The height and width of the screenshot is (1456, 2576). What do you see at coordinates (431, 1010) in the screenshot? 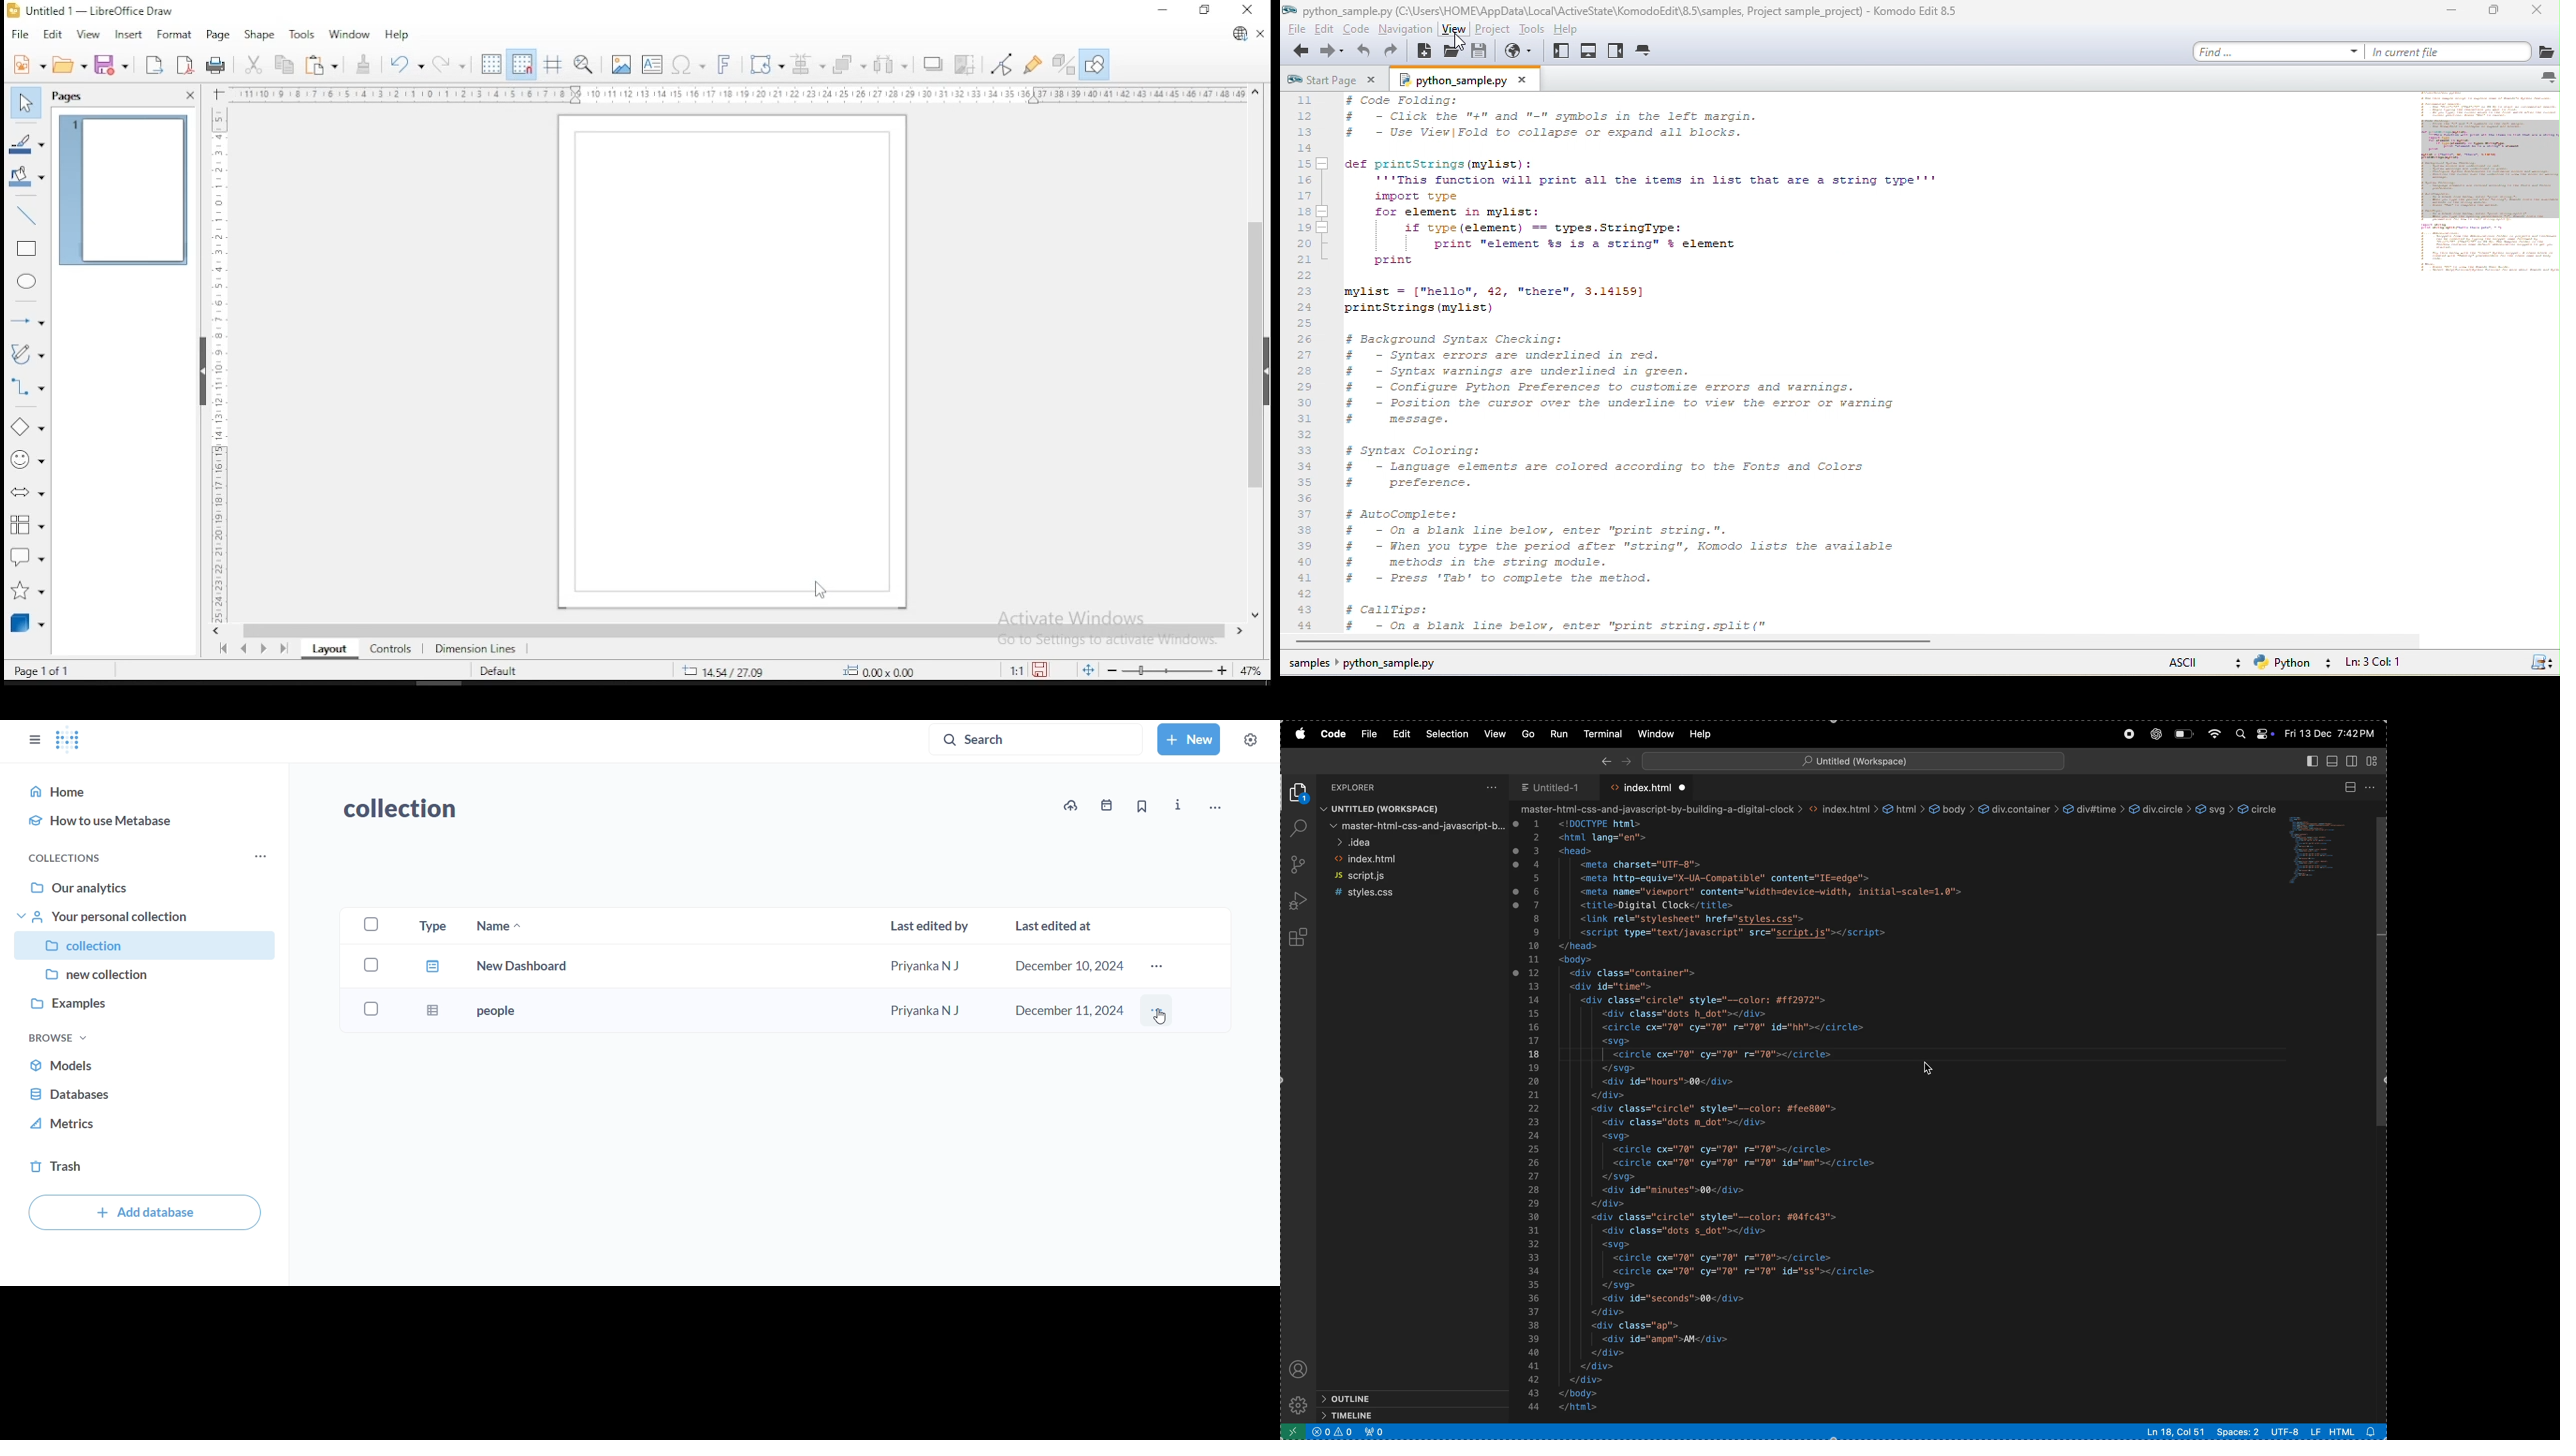
I see `sheet` at bounding box center [431, 1010].